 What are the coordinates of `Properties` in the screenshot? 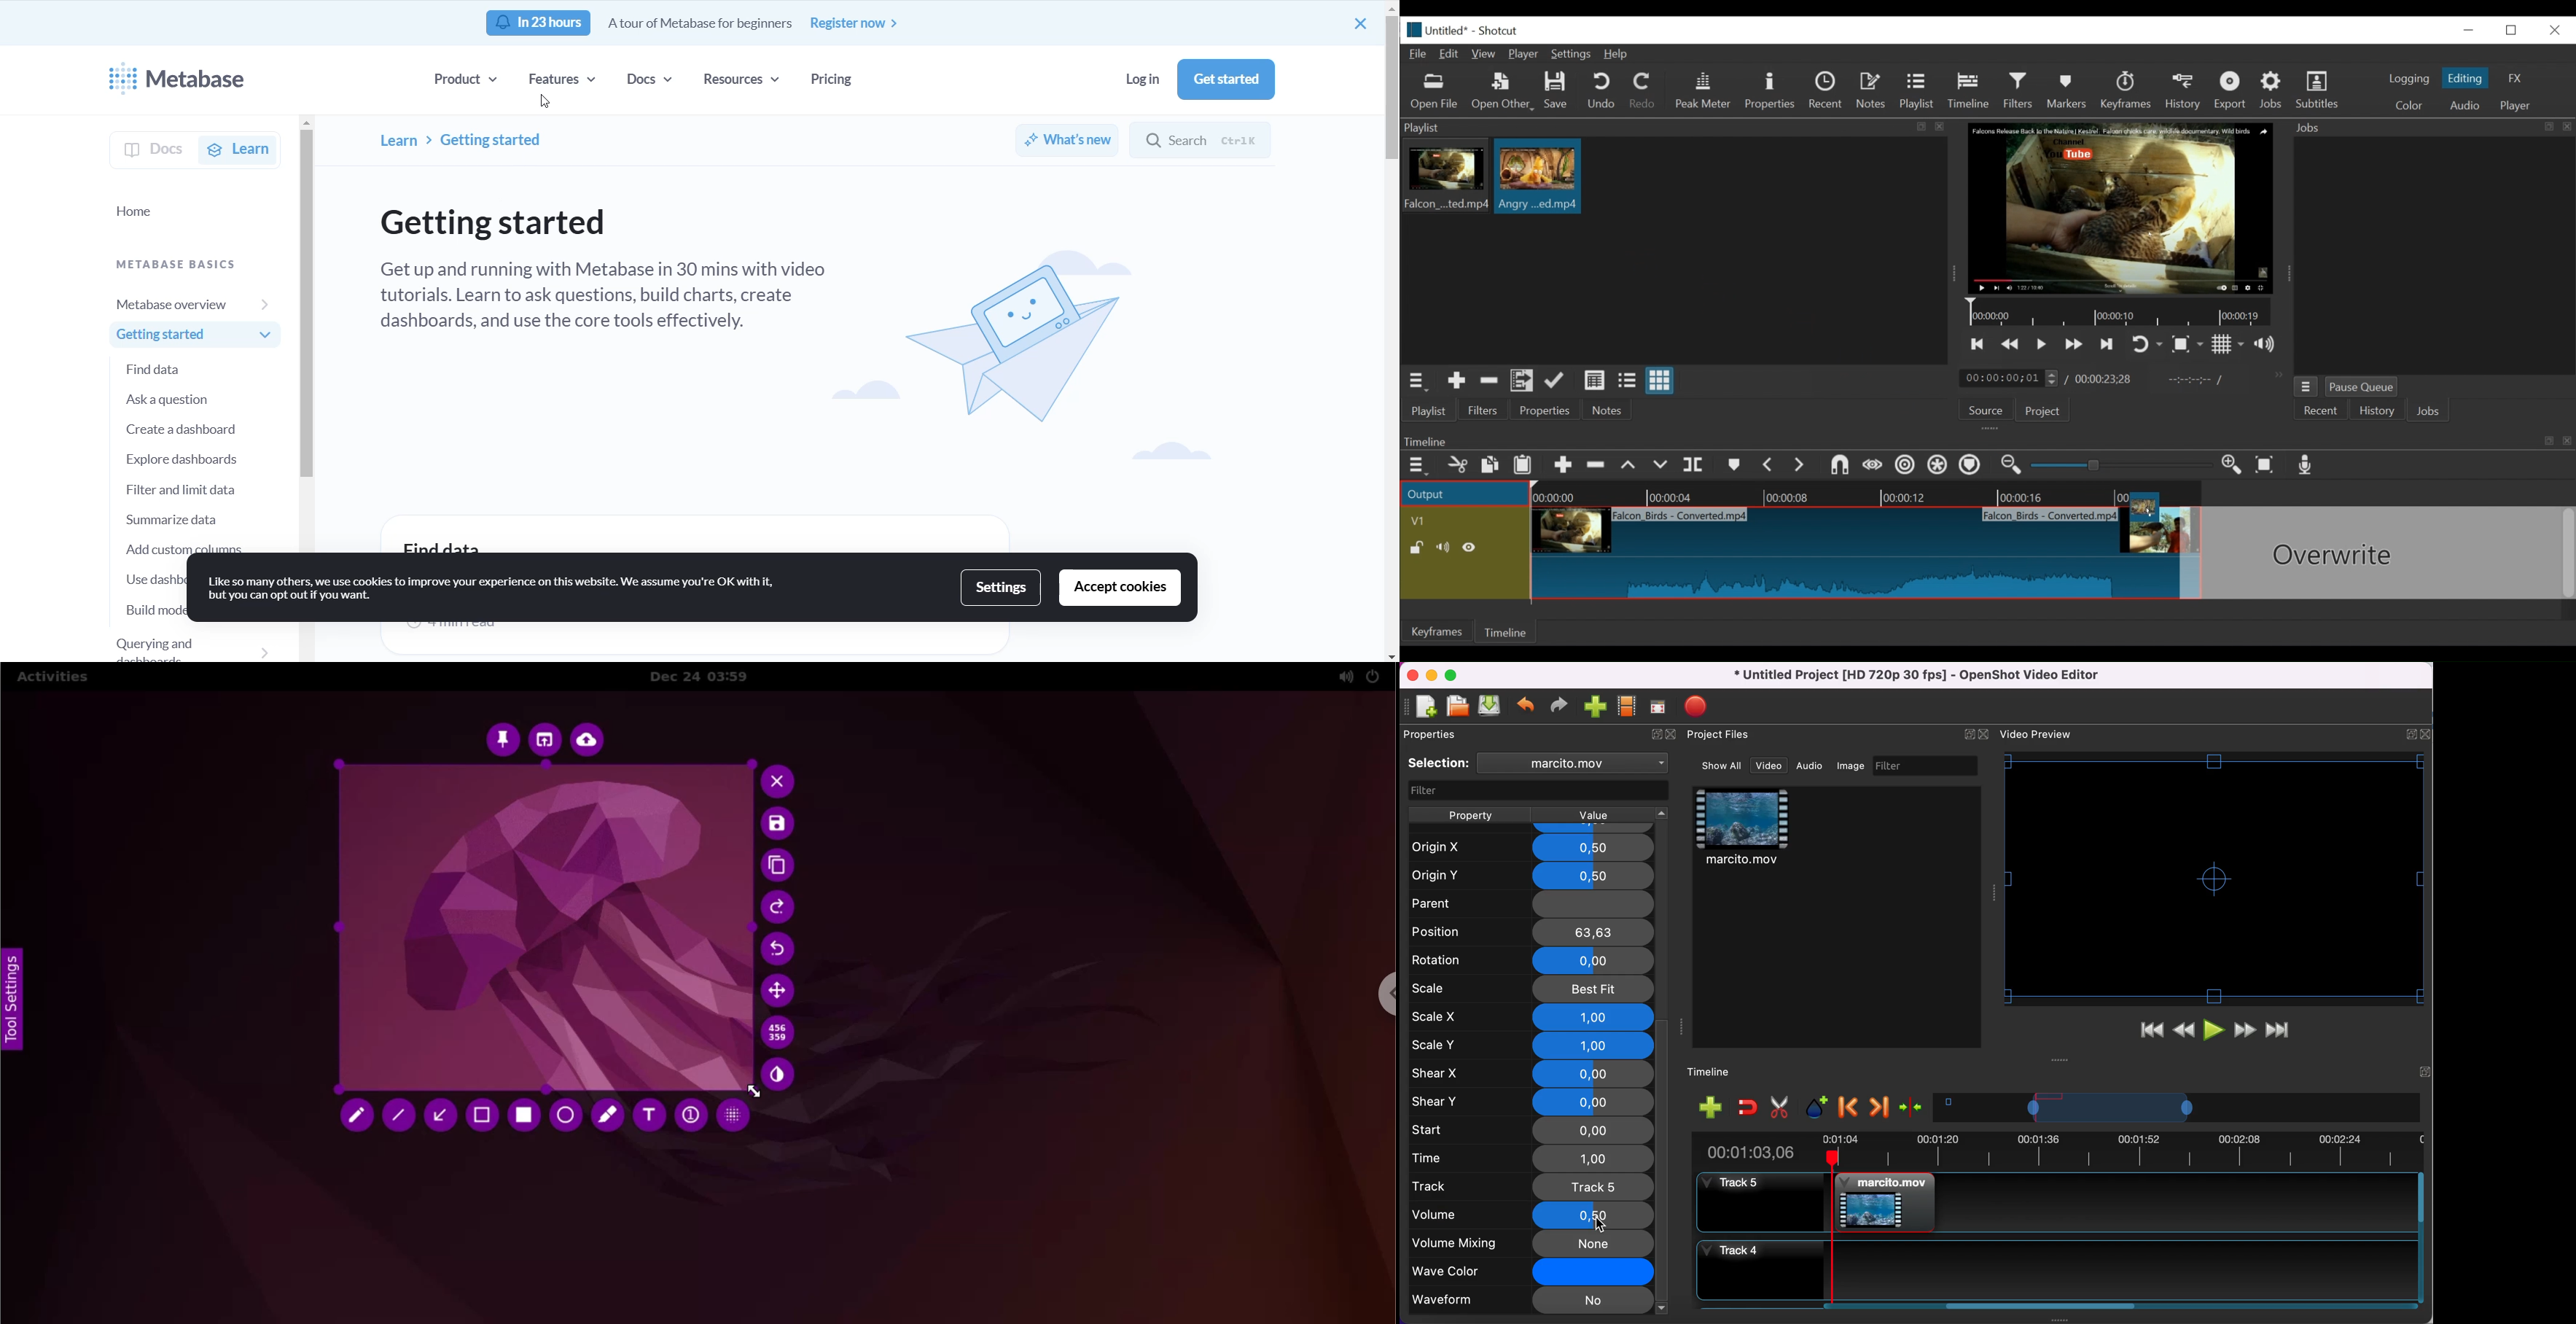 It's located at (1772, 91).